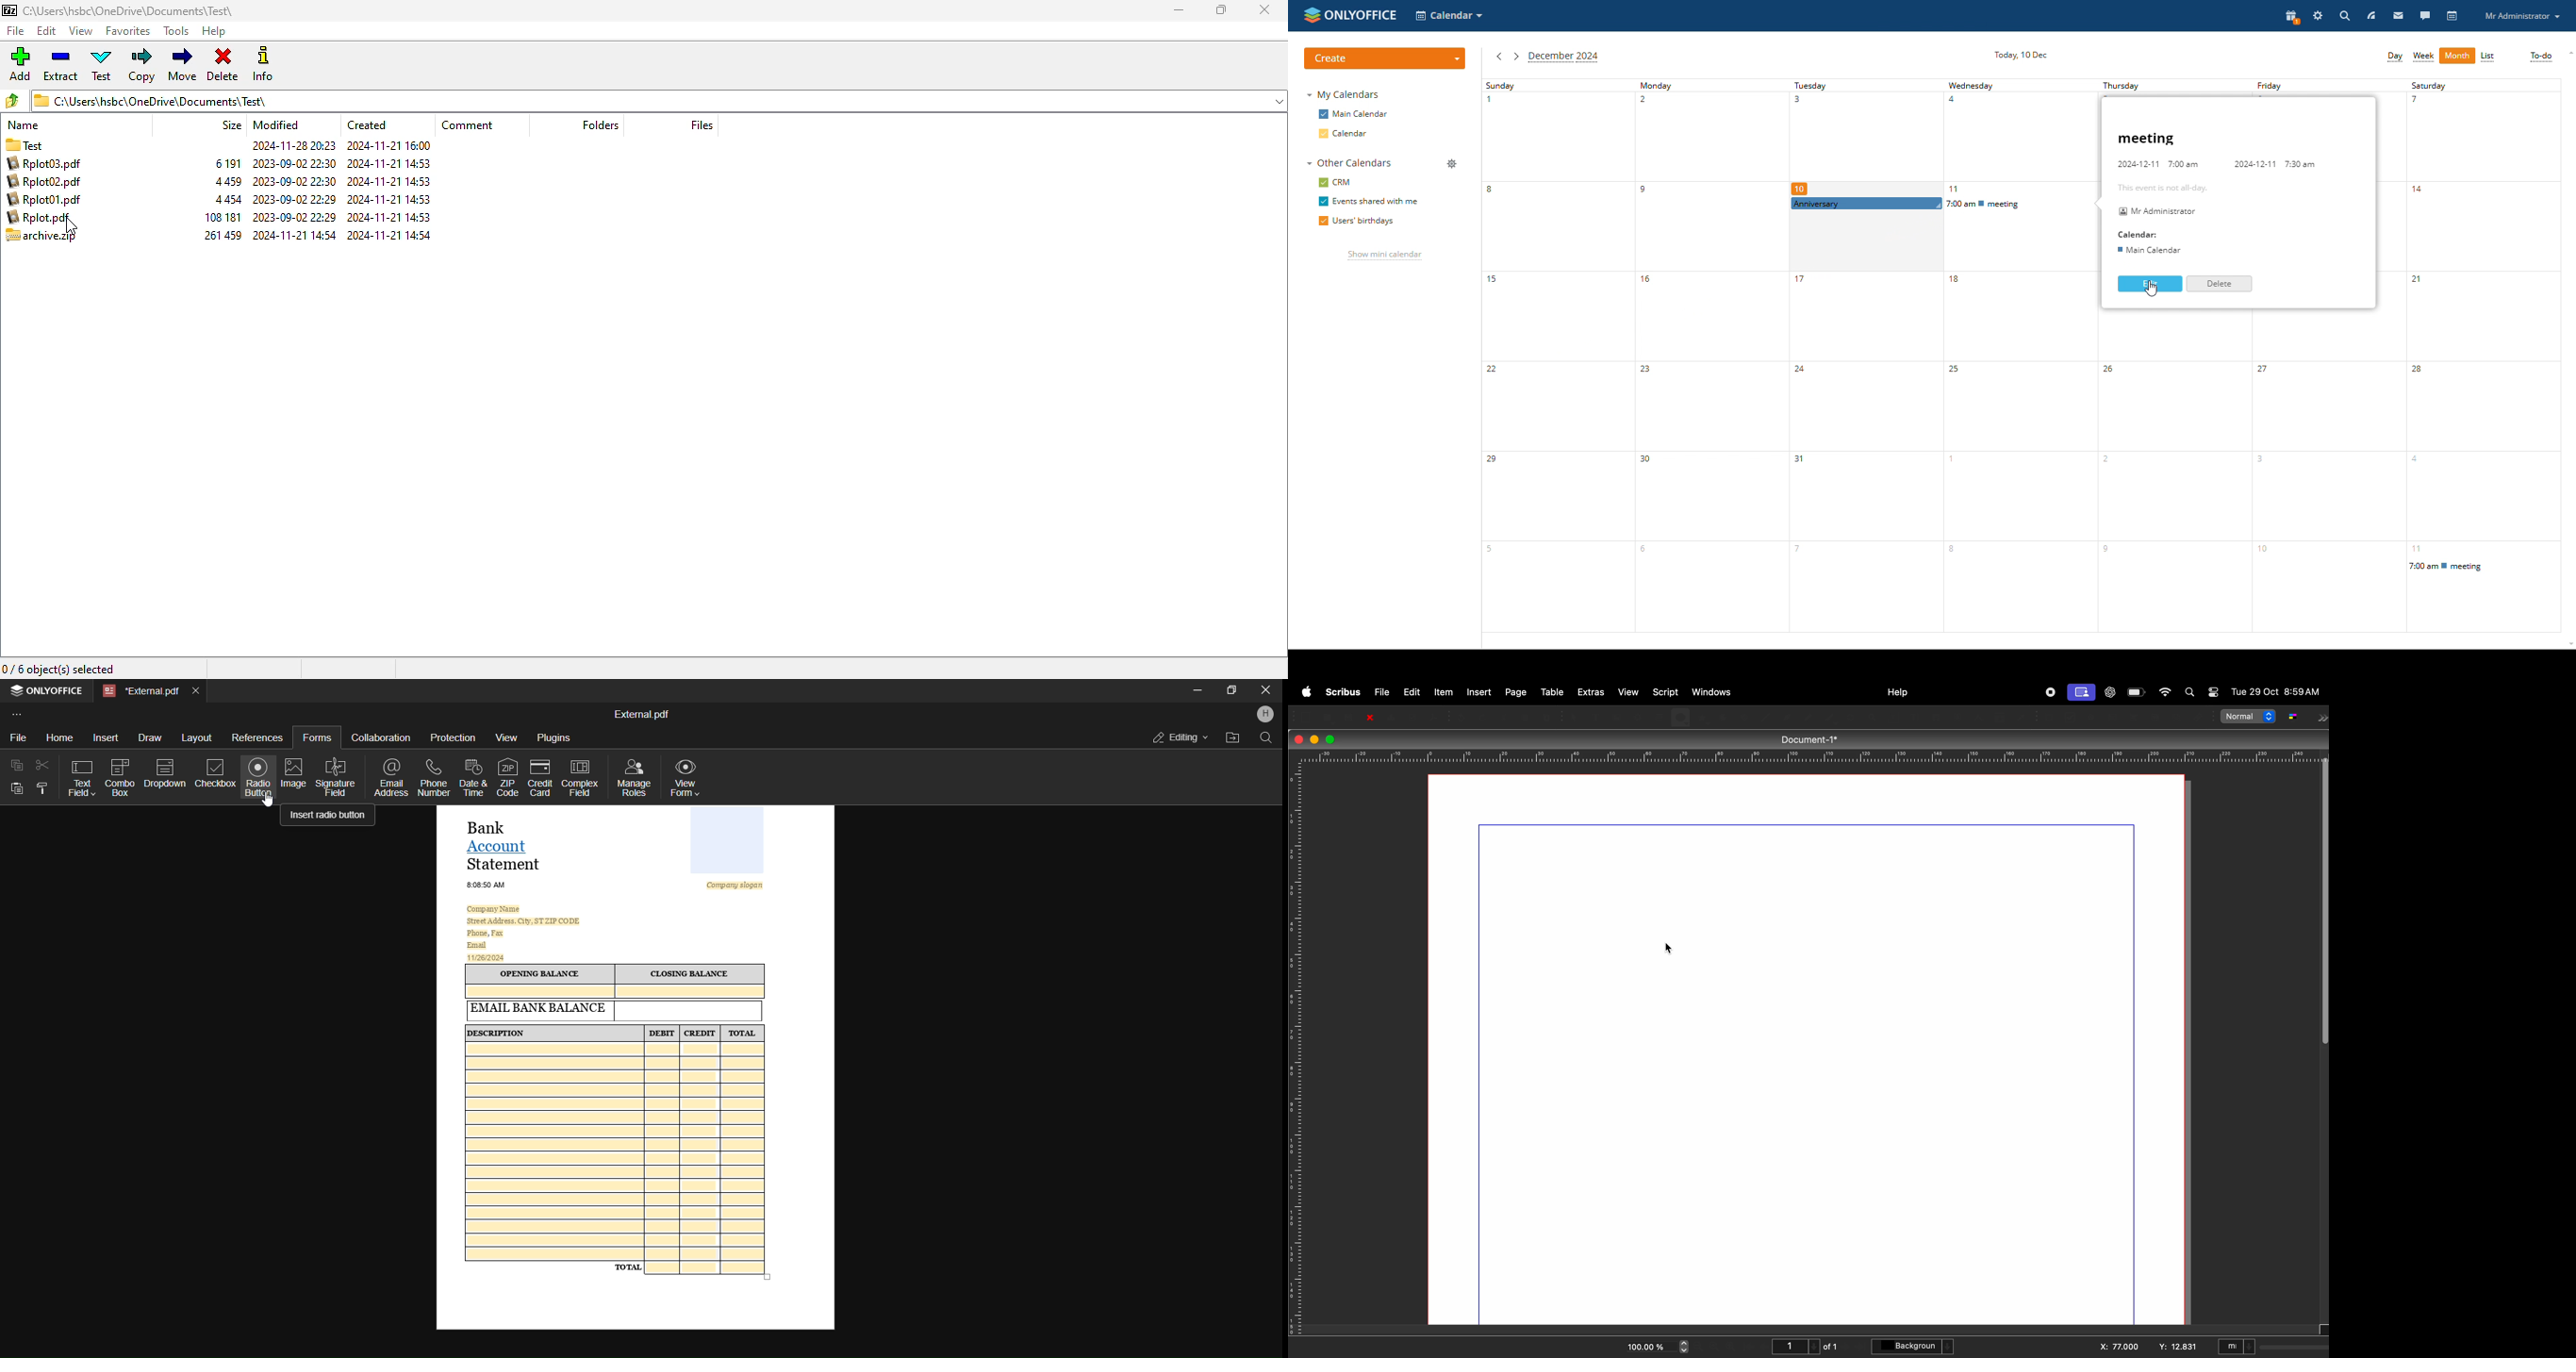 The image size is (2576, 1372). I want to click on cut, so click(44, 765).